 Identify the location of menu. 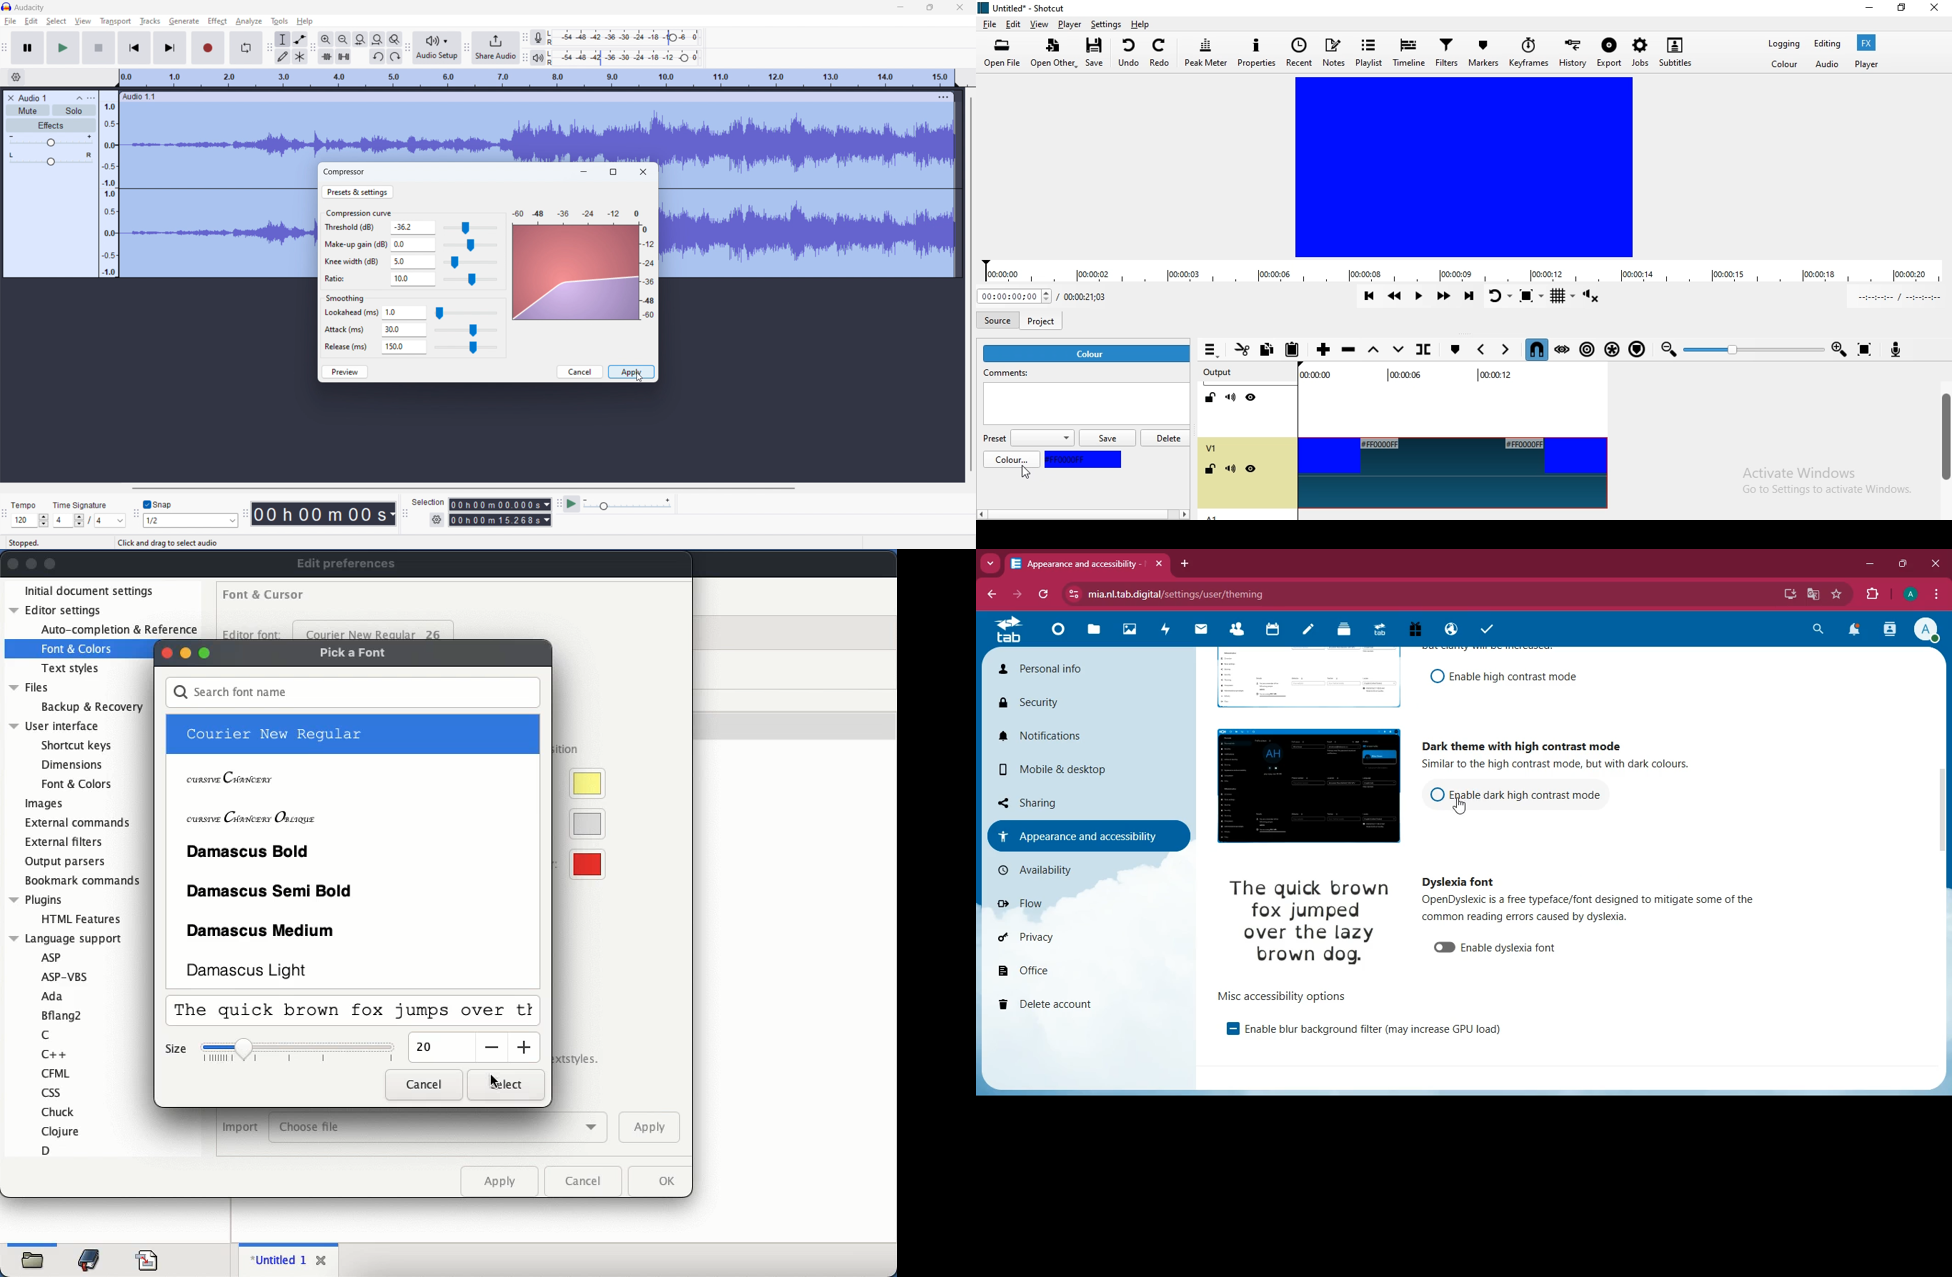
(1938, 594).